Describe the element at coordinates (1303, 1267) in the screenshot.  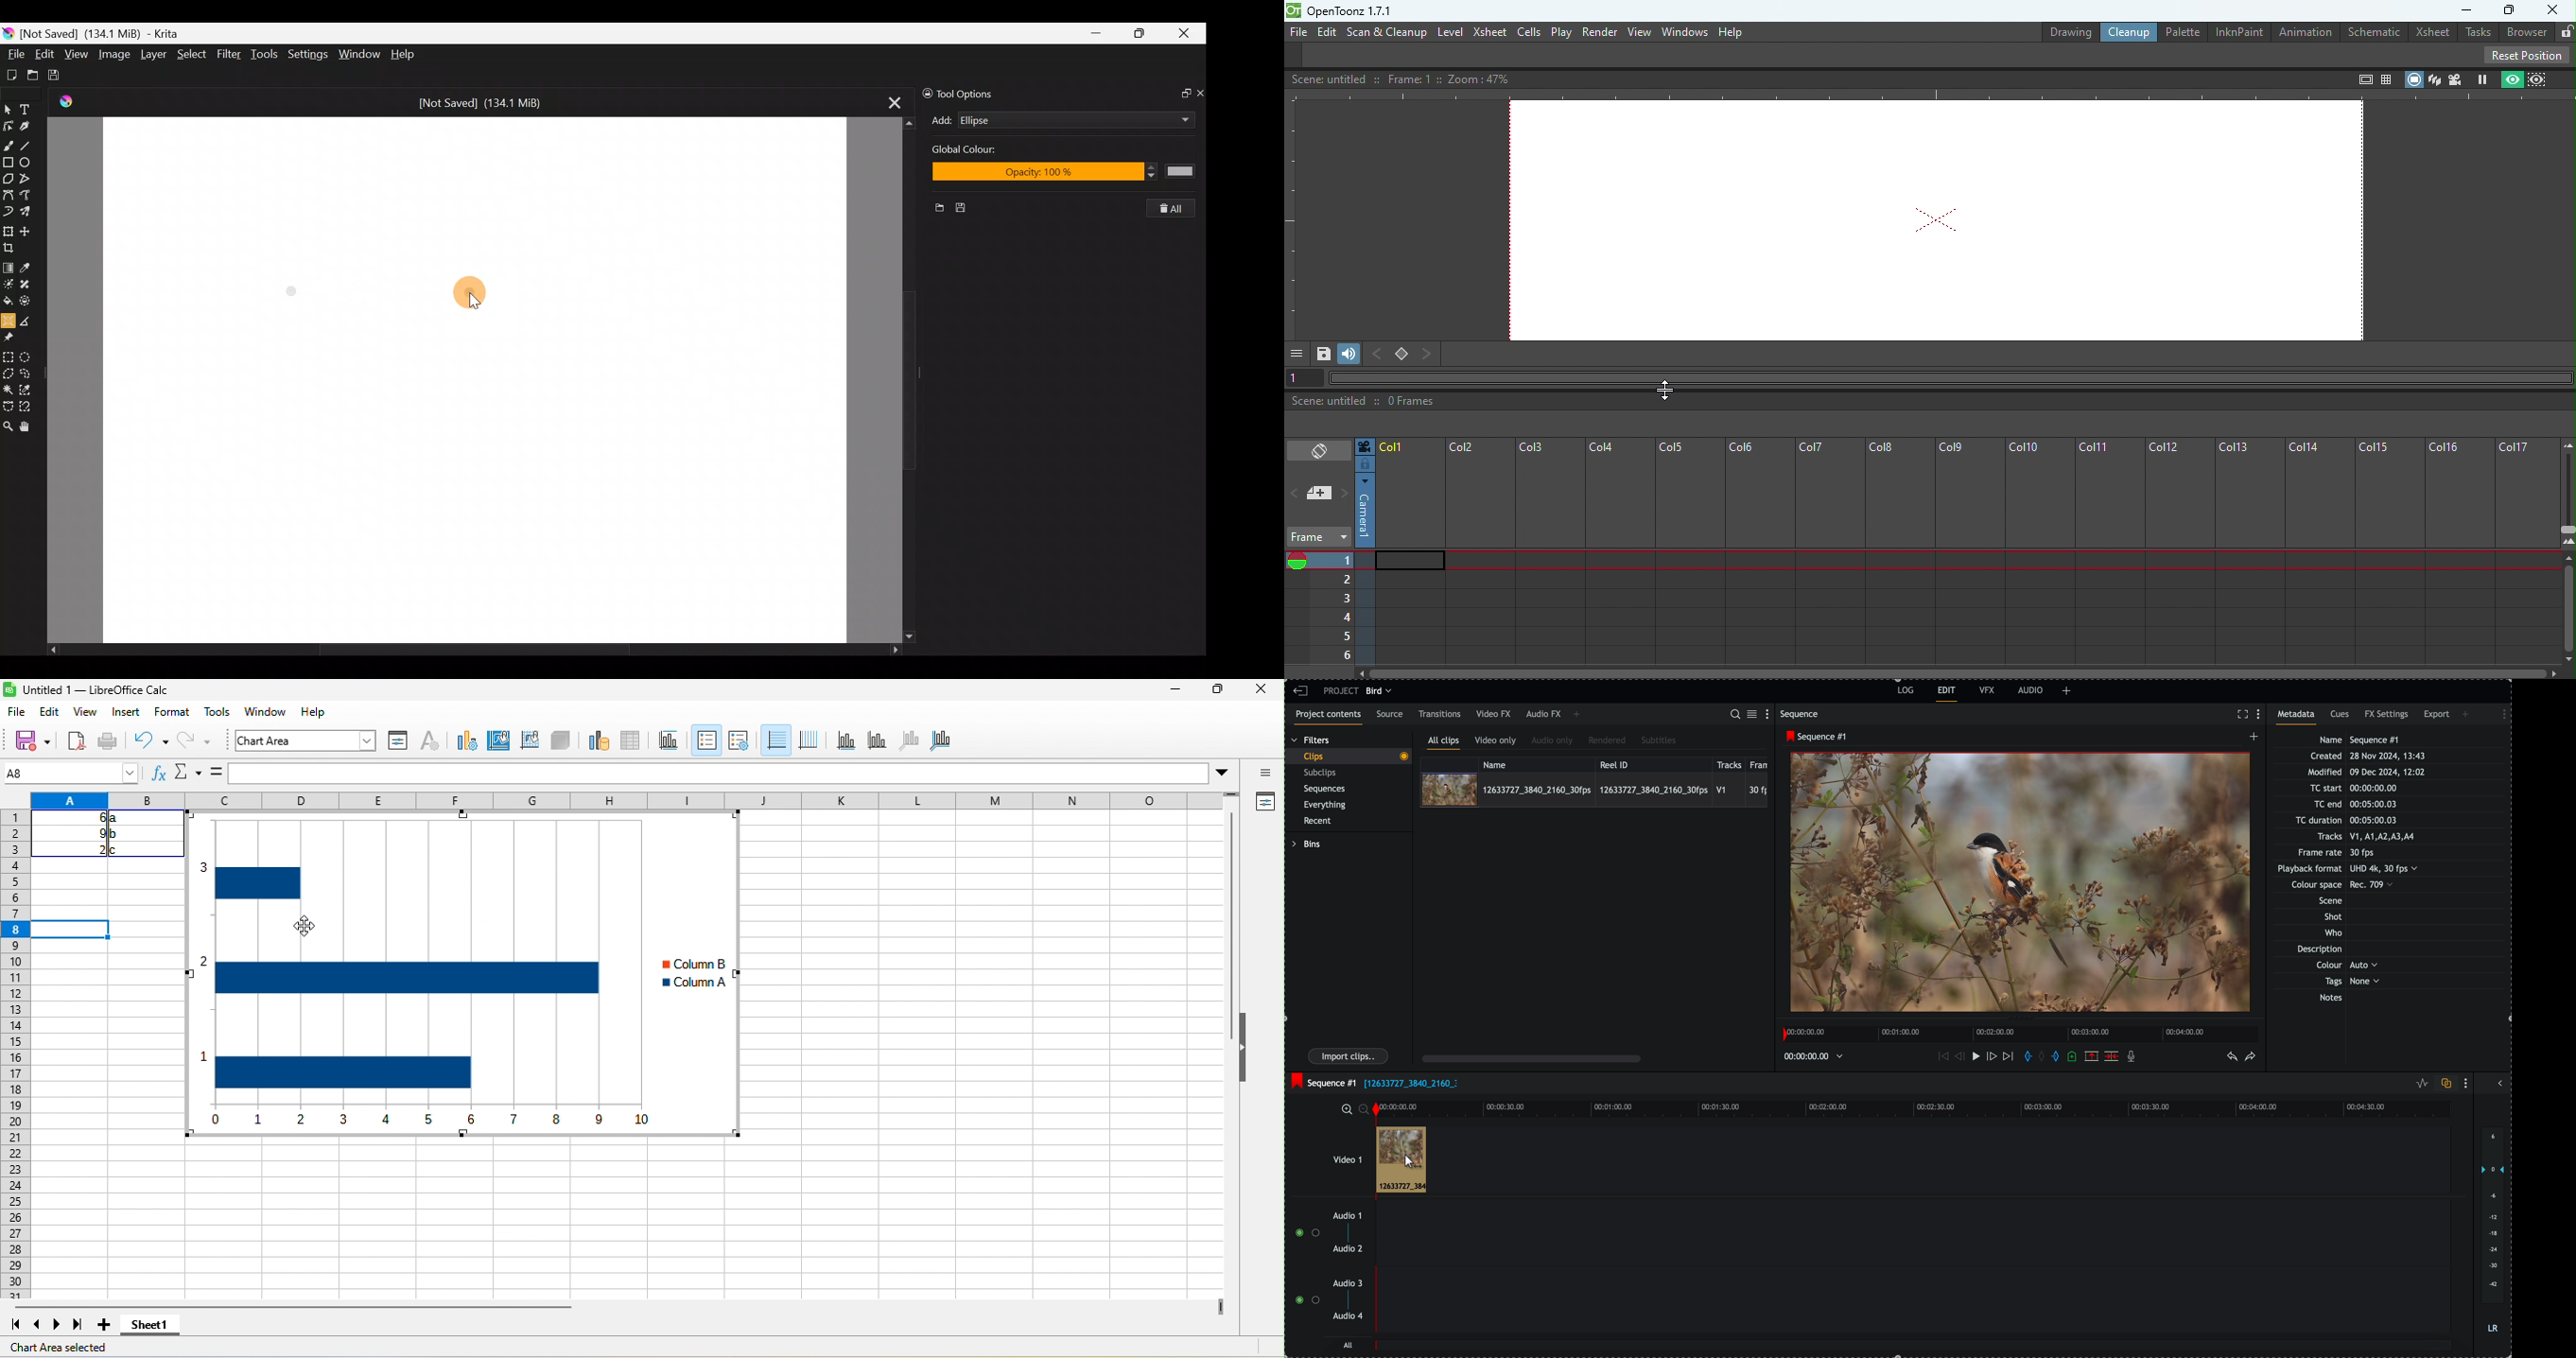
I see `enable tracks` at that location.